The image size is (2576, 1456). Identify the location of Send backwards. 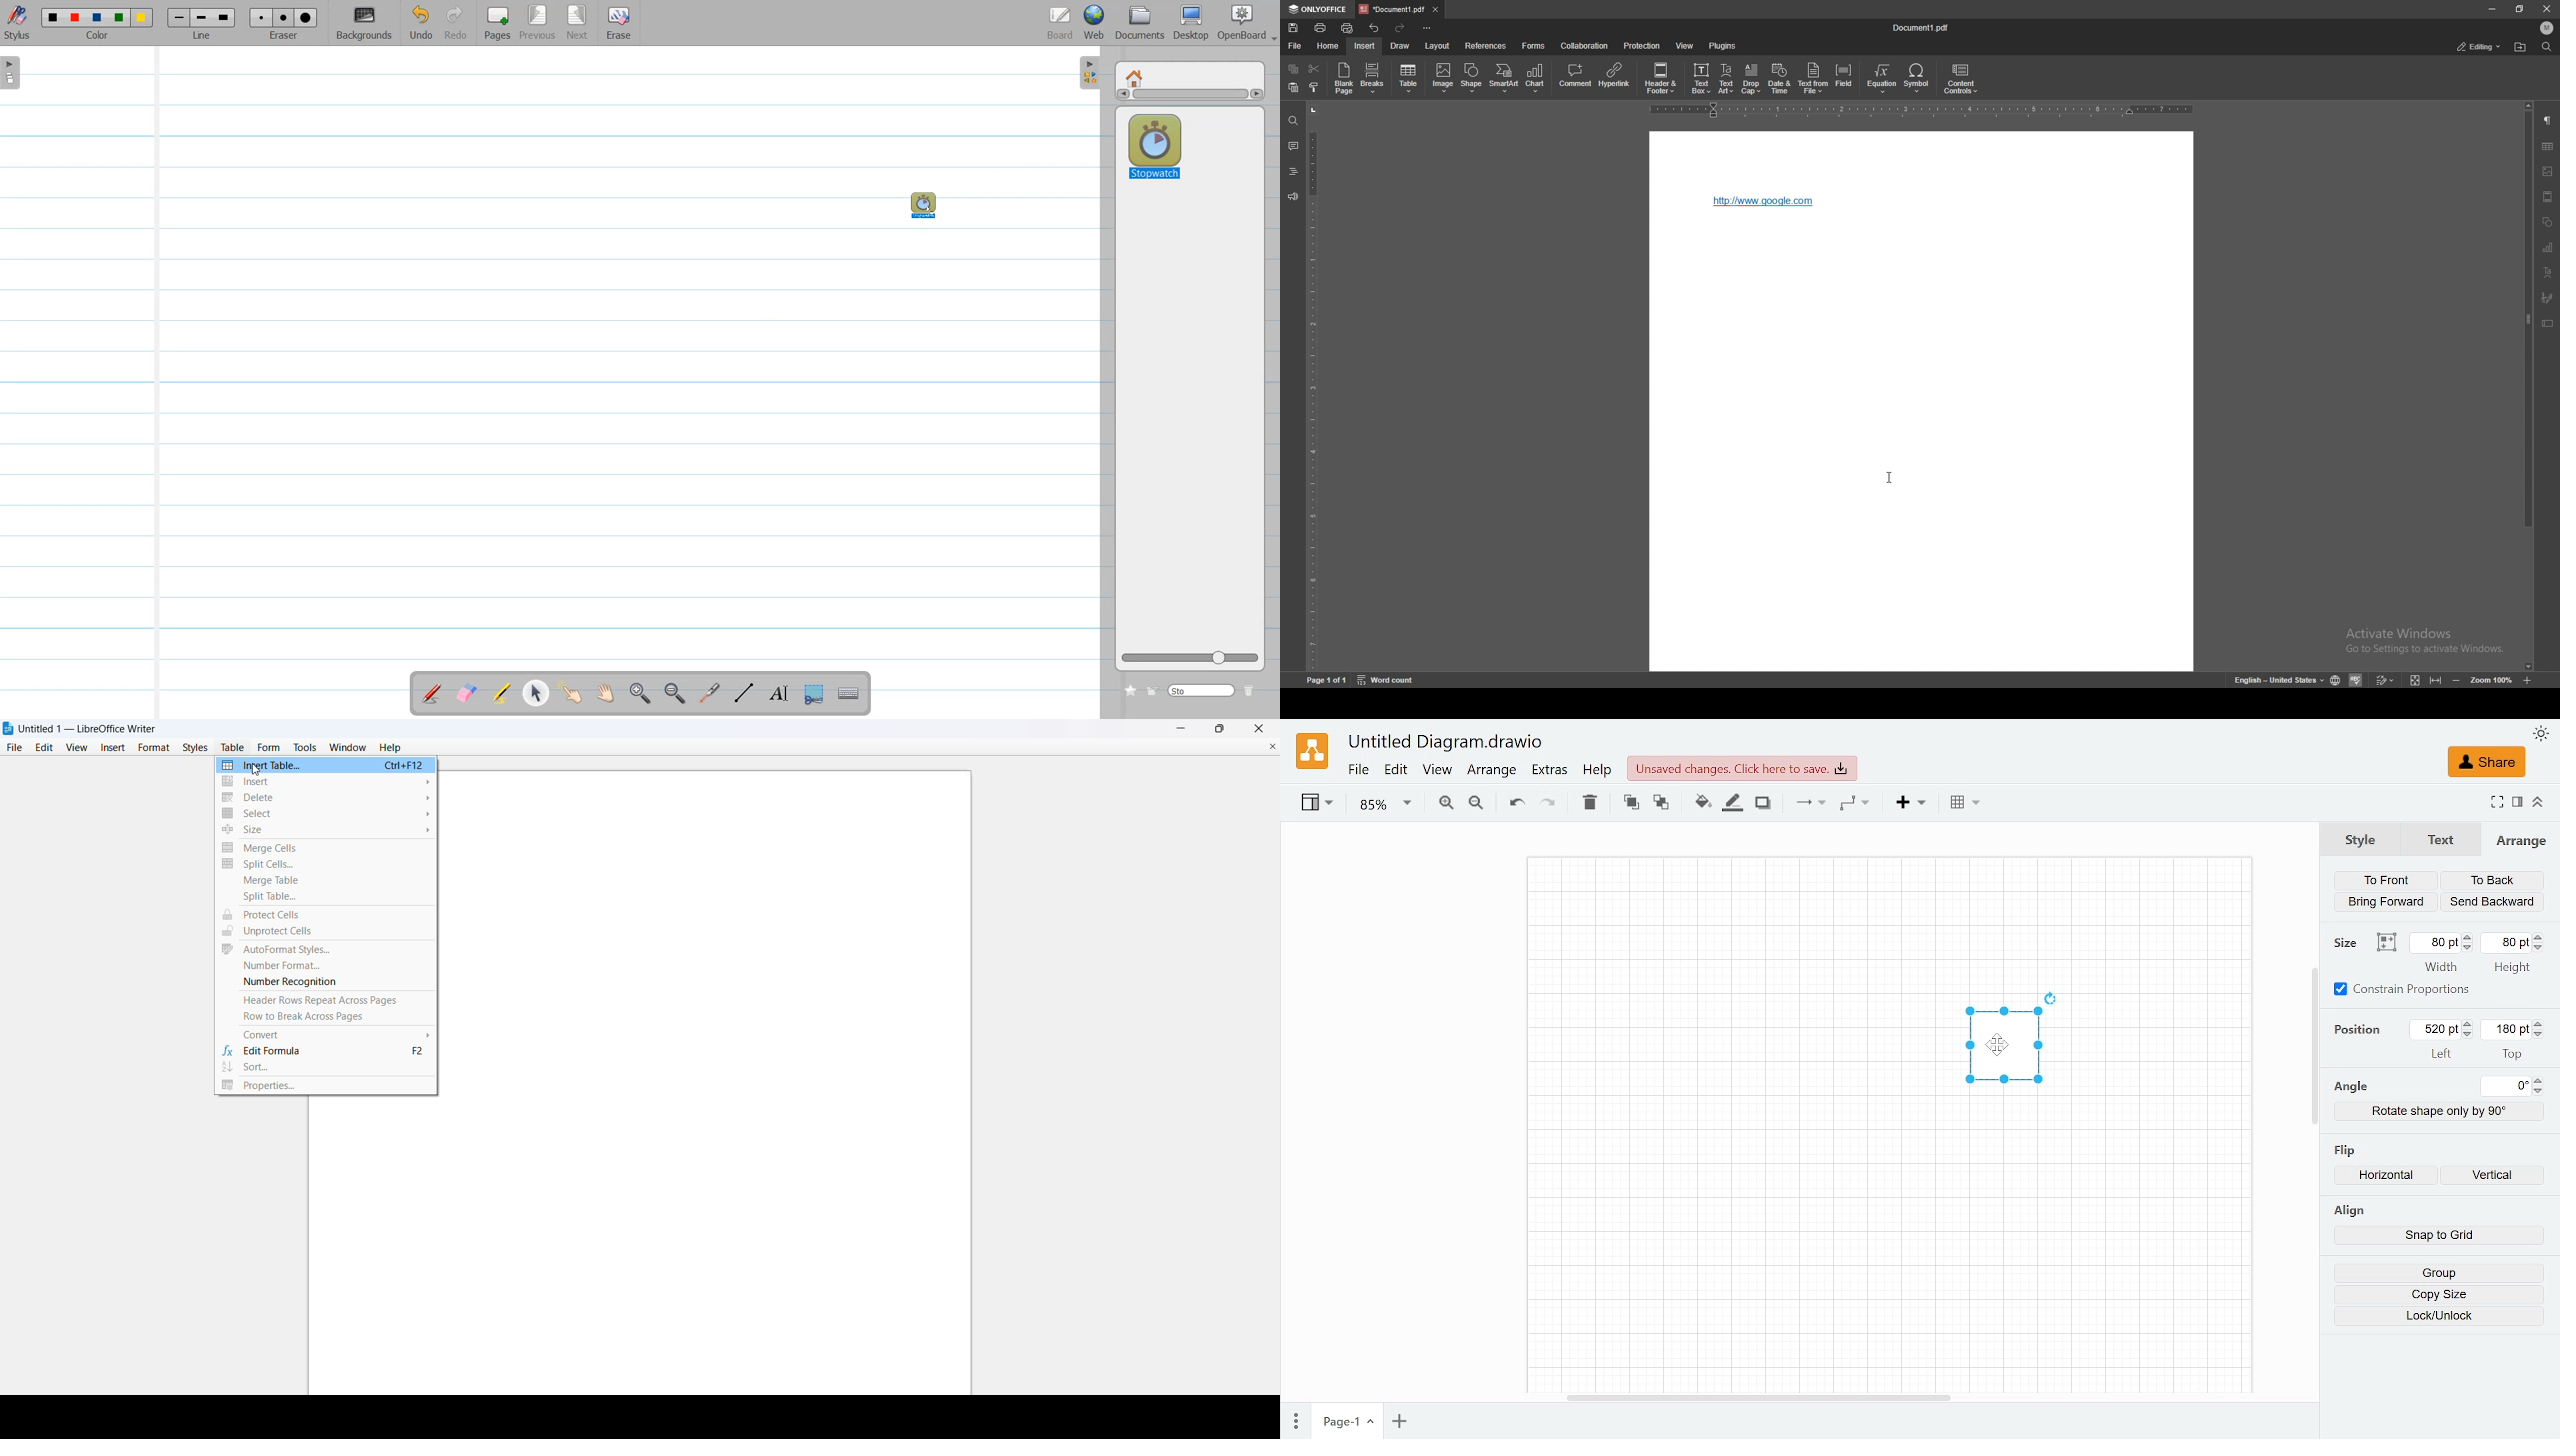
(2492, 902).